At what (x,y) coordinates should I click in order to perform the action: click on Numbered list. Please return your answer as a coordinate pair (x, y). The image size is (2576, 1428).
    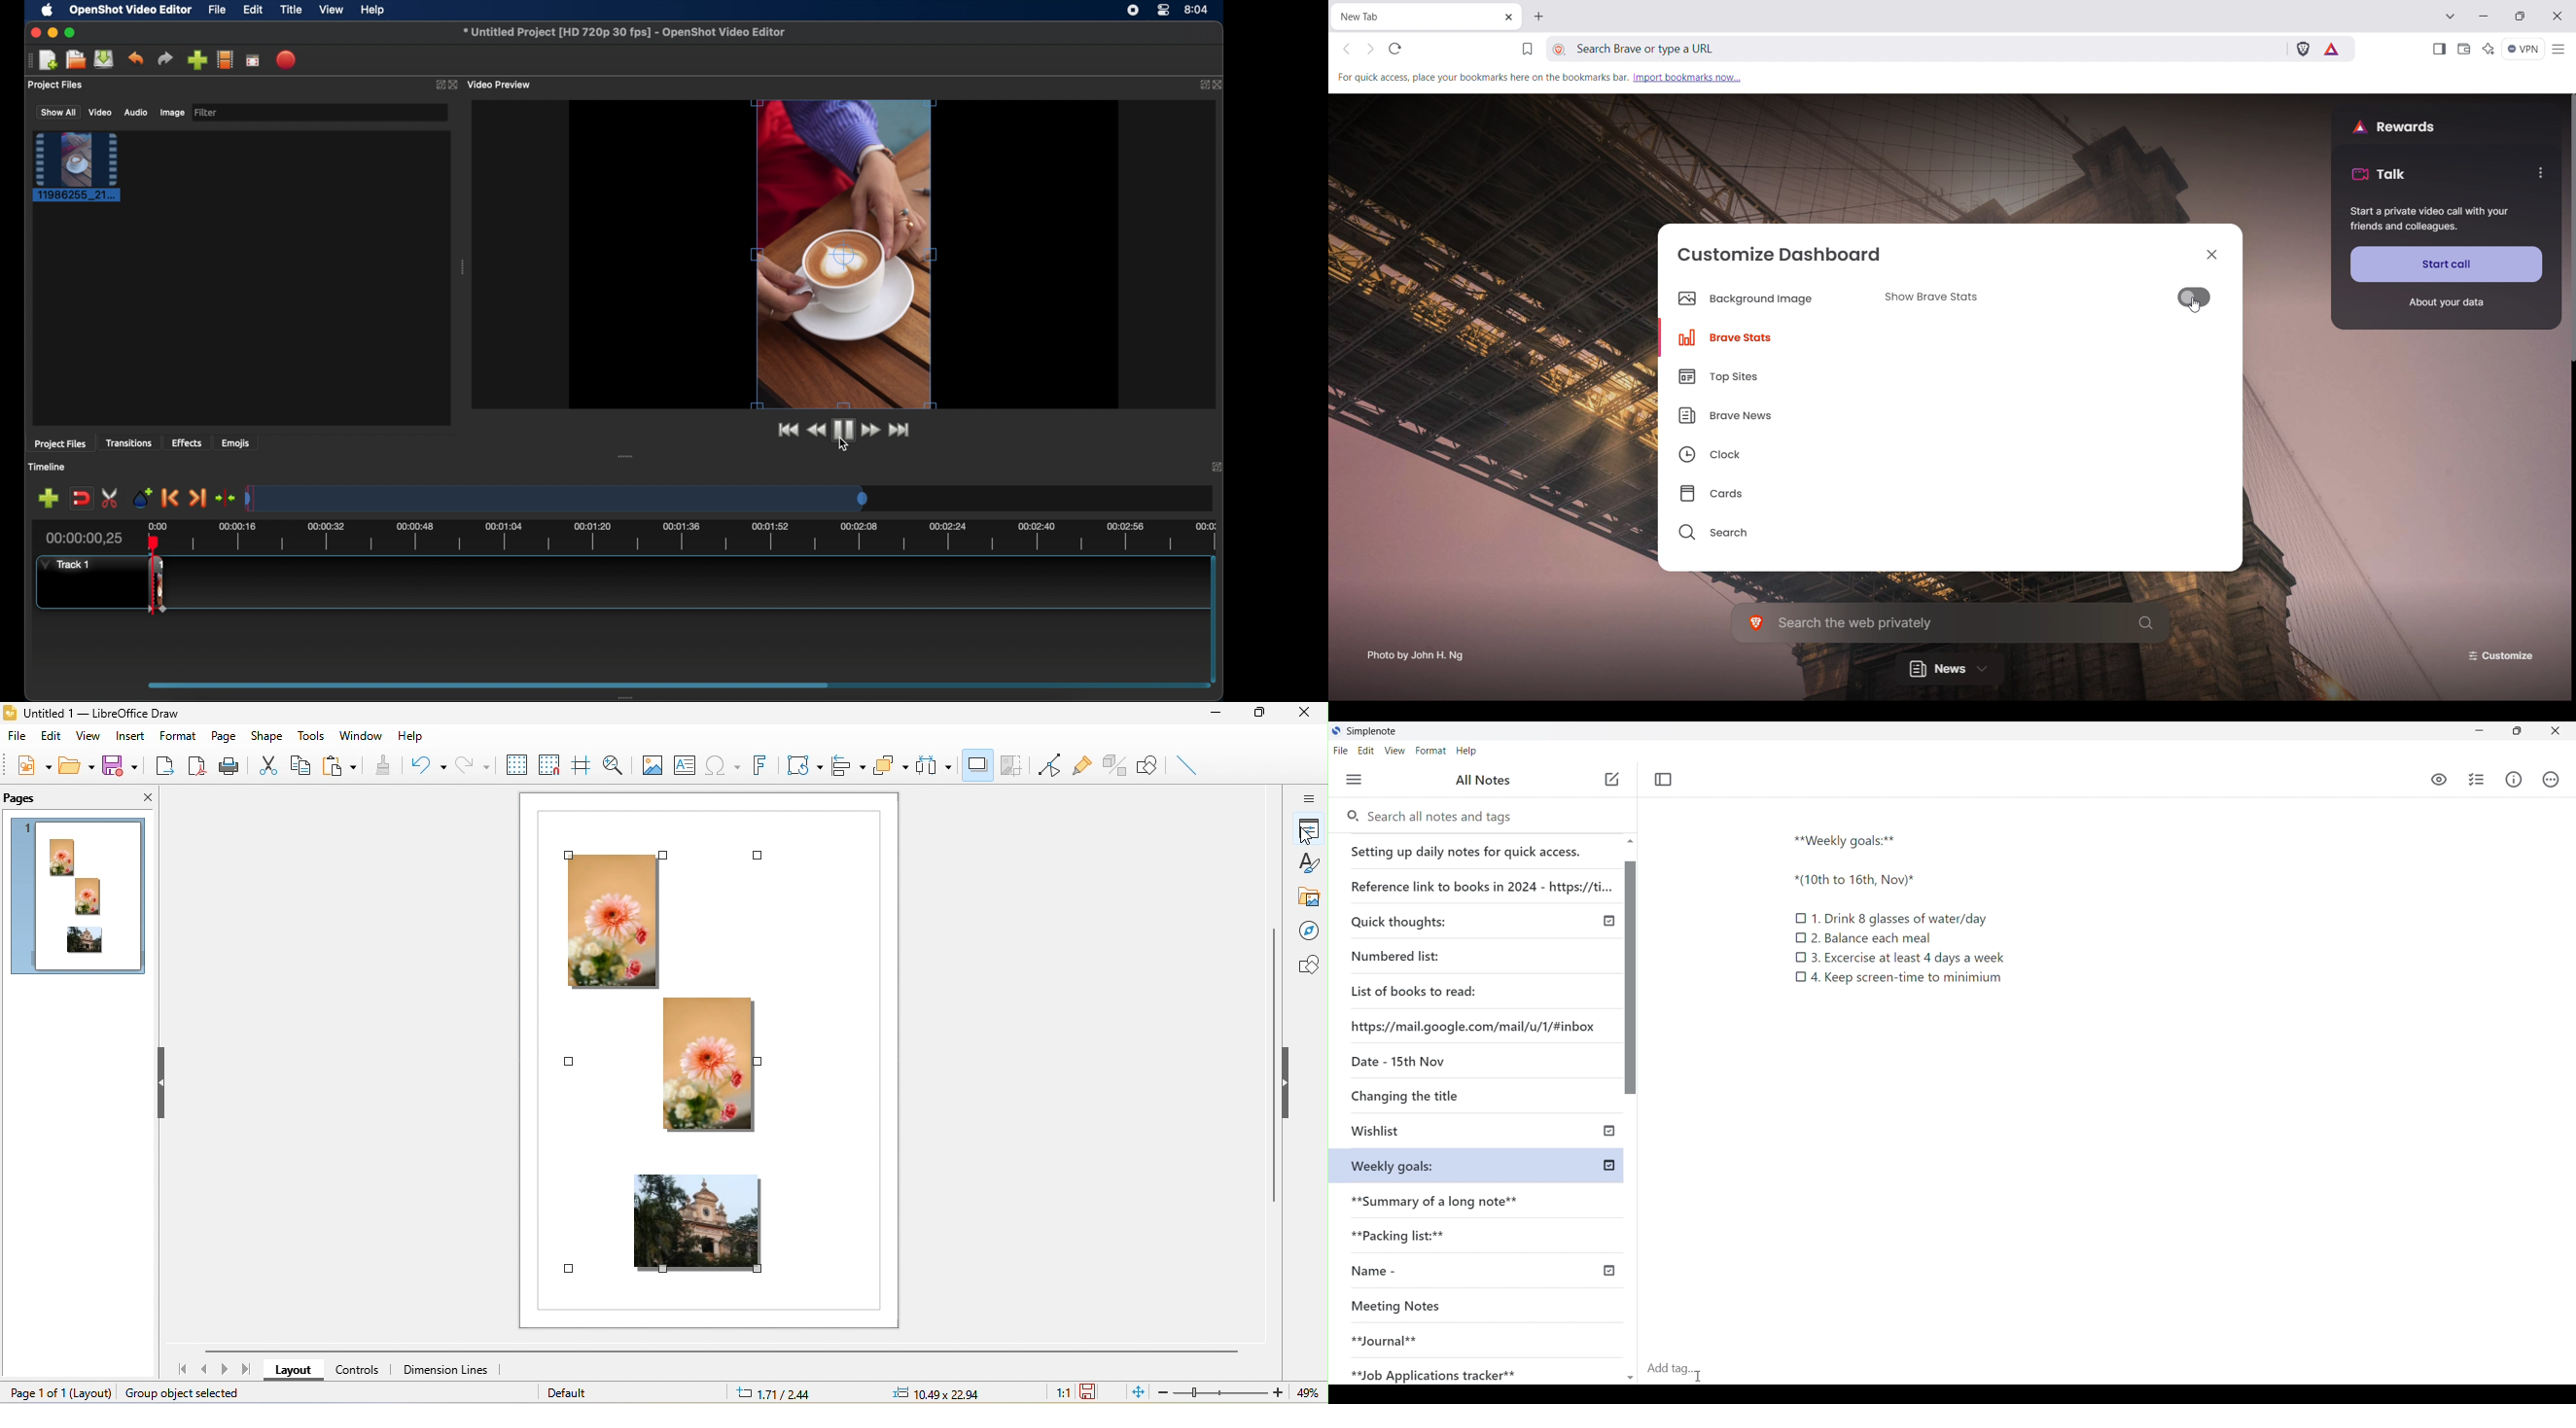
    Looking at the image, I should click on (1432, 954).